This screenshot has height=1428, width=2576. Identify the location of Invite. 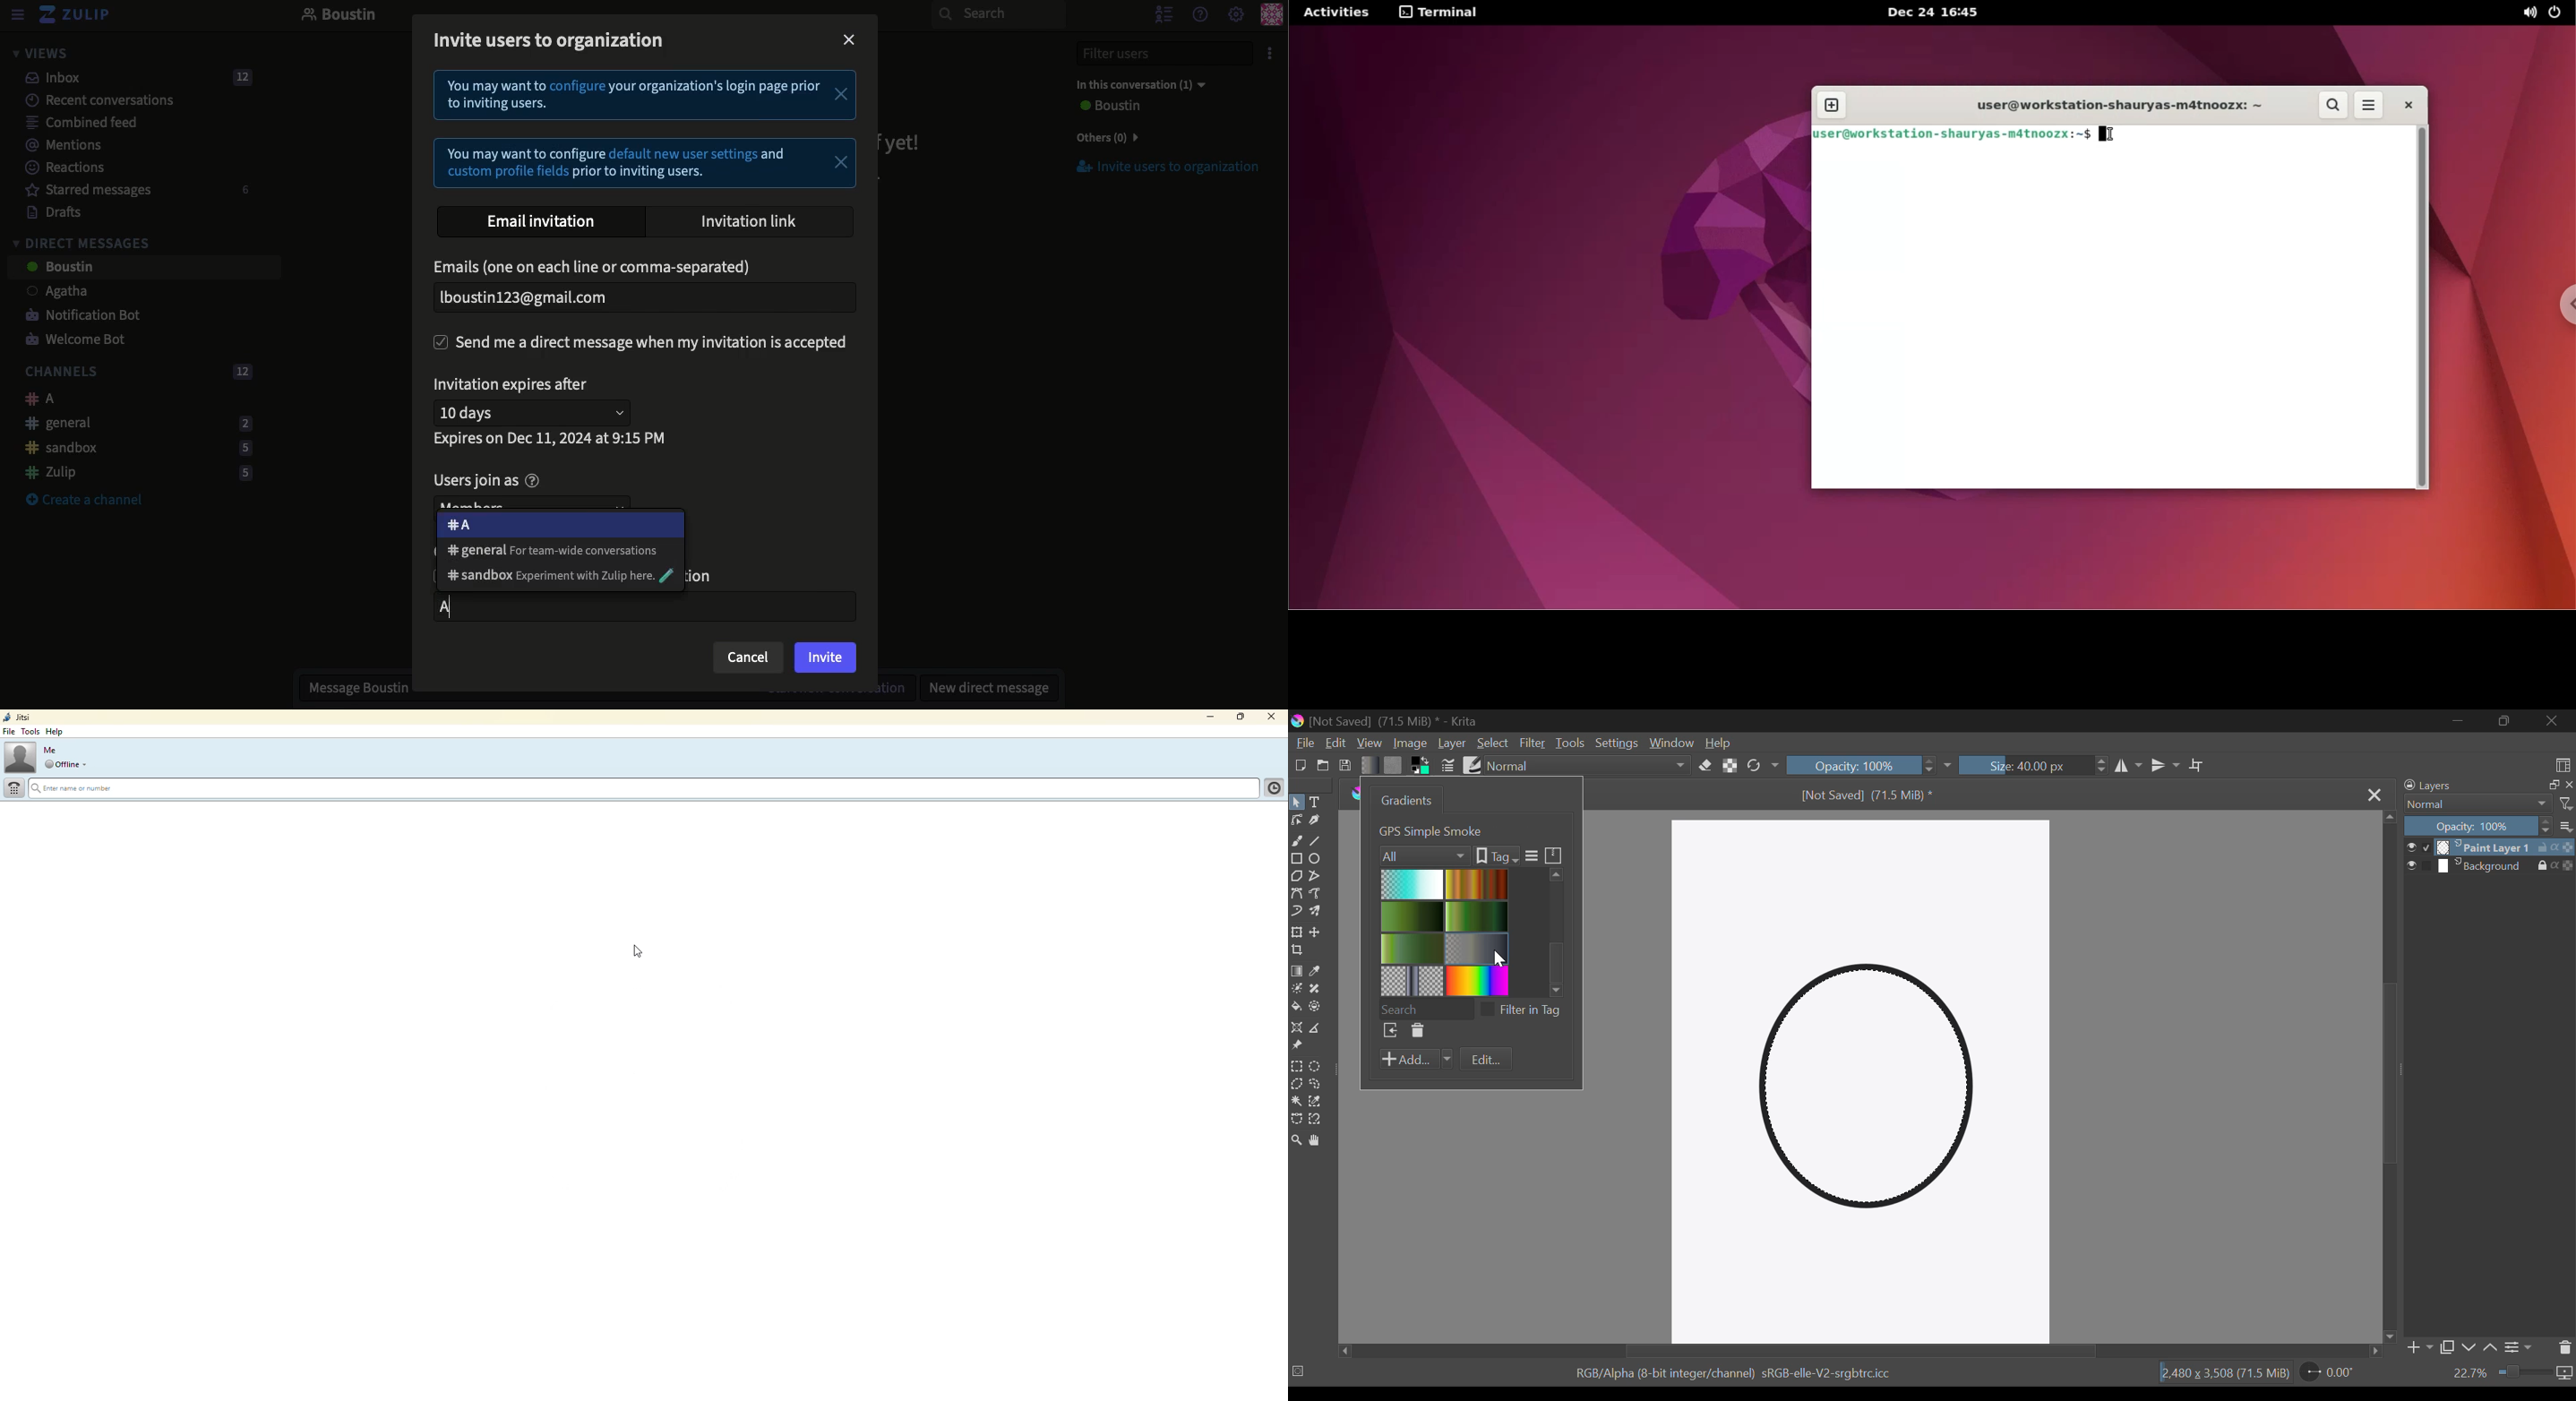
(826, 659).